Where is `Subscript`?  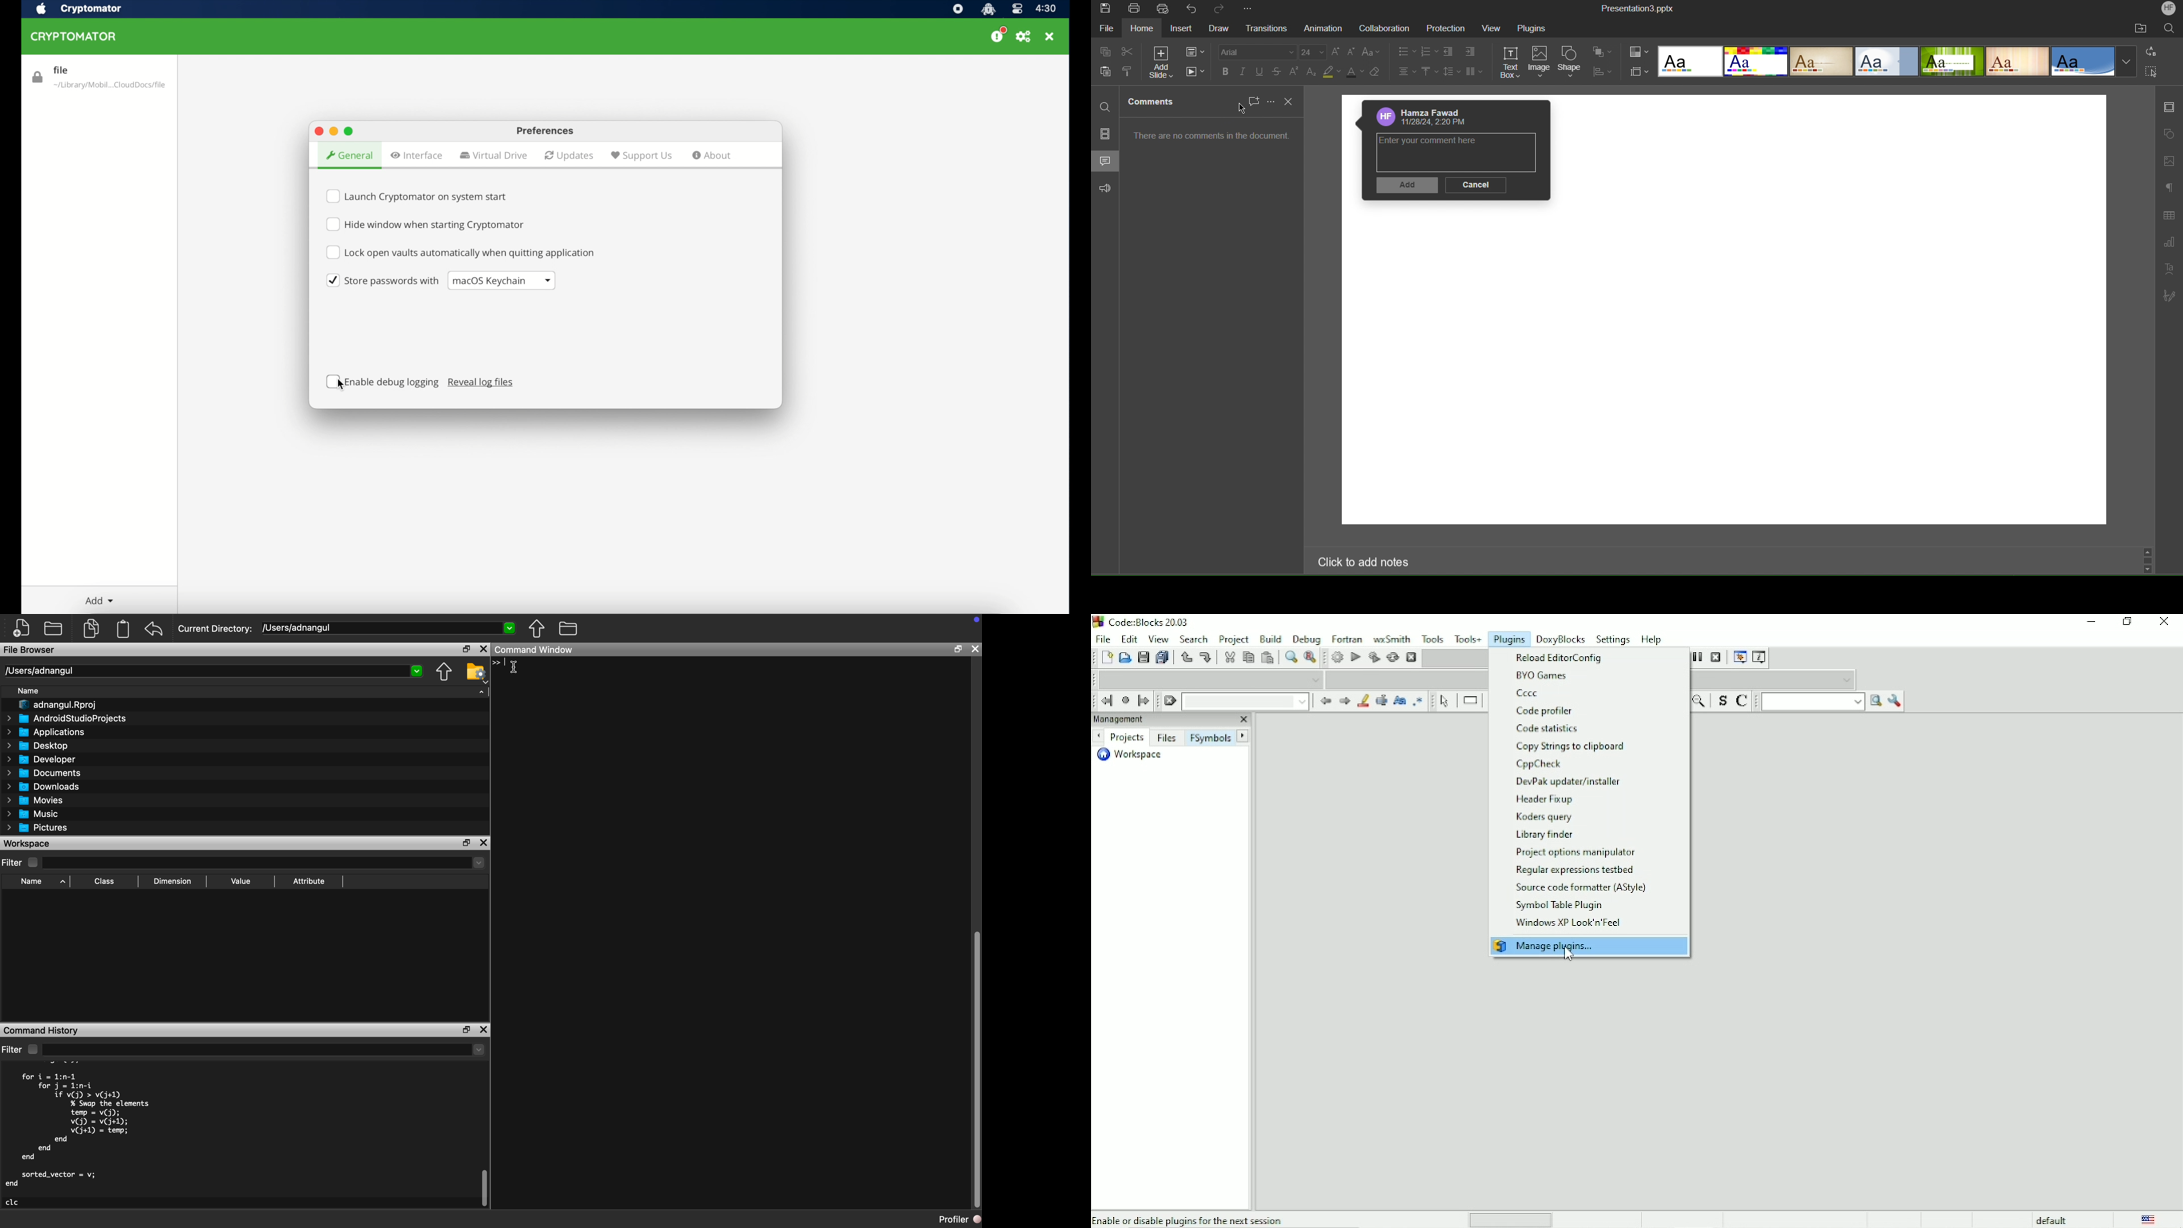
Subscript is located at coordinates (1312, 72).